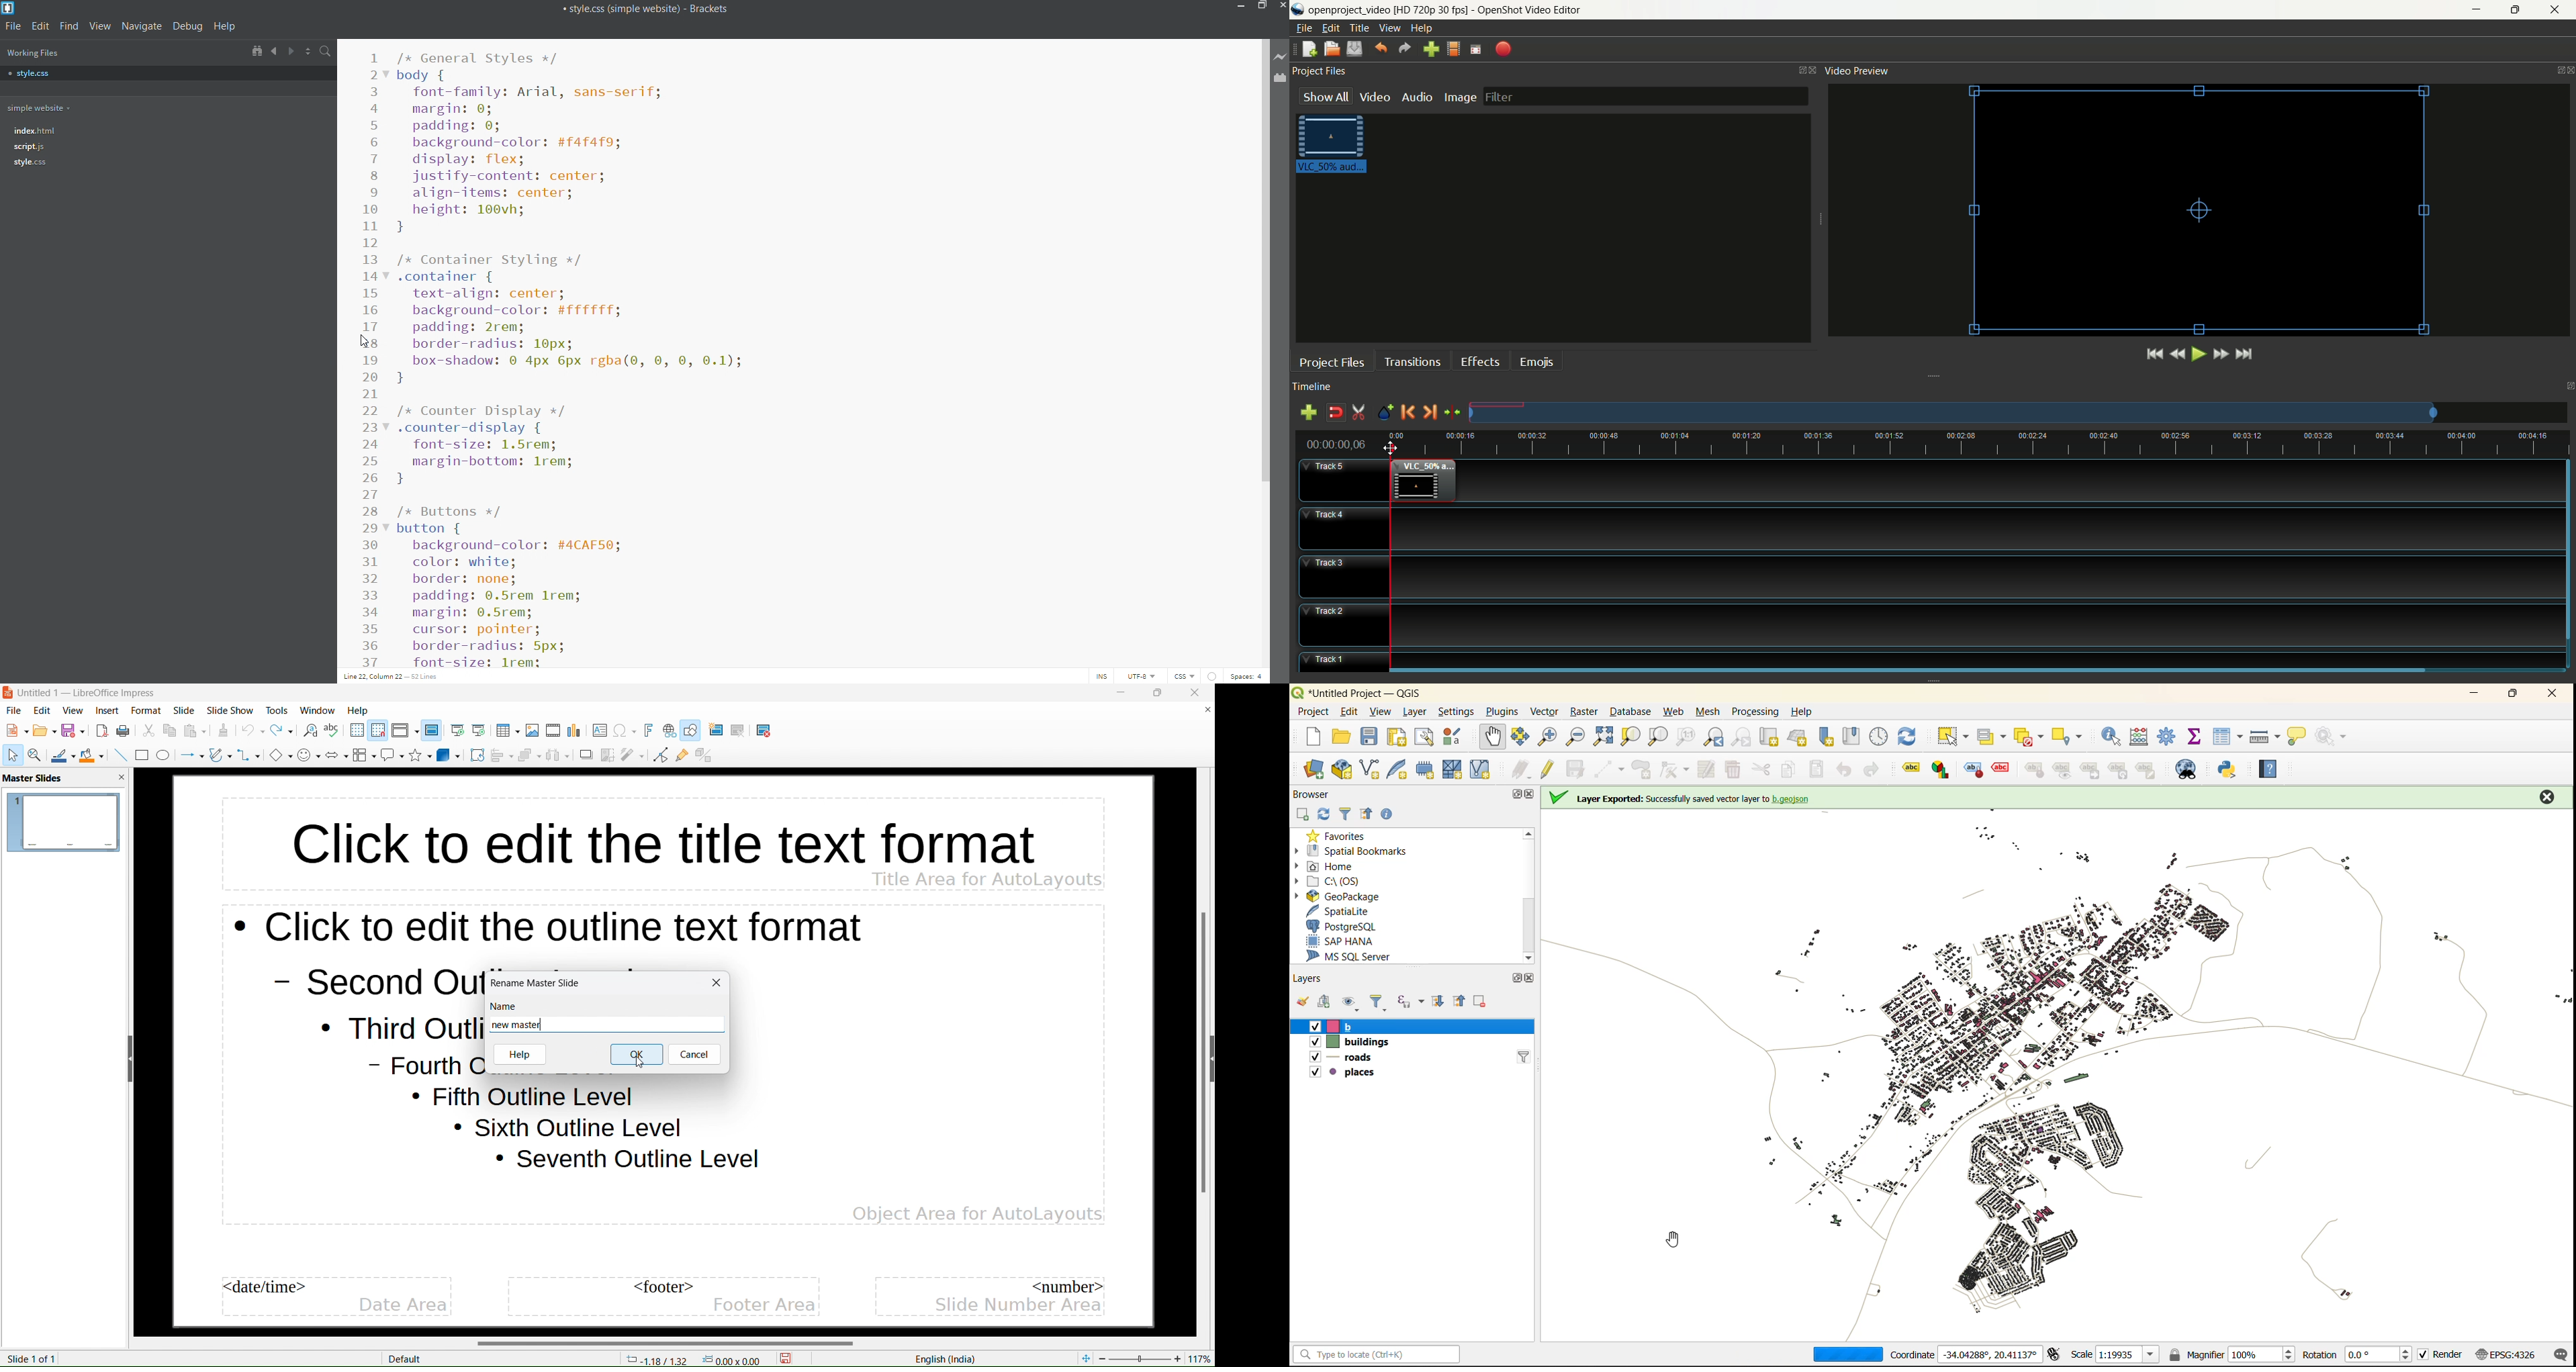  I want to click on track2, so click(1345, 626).